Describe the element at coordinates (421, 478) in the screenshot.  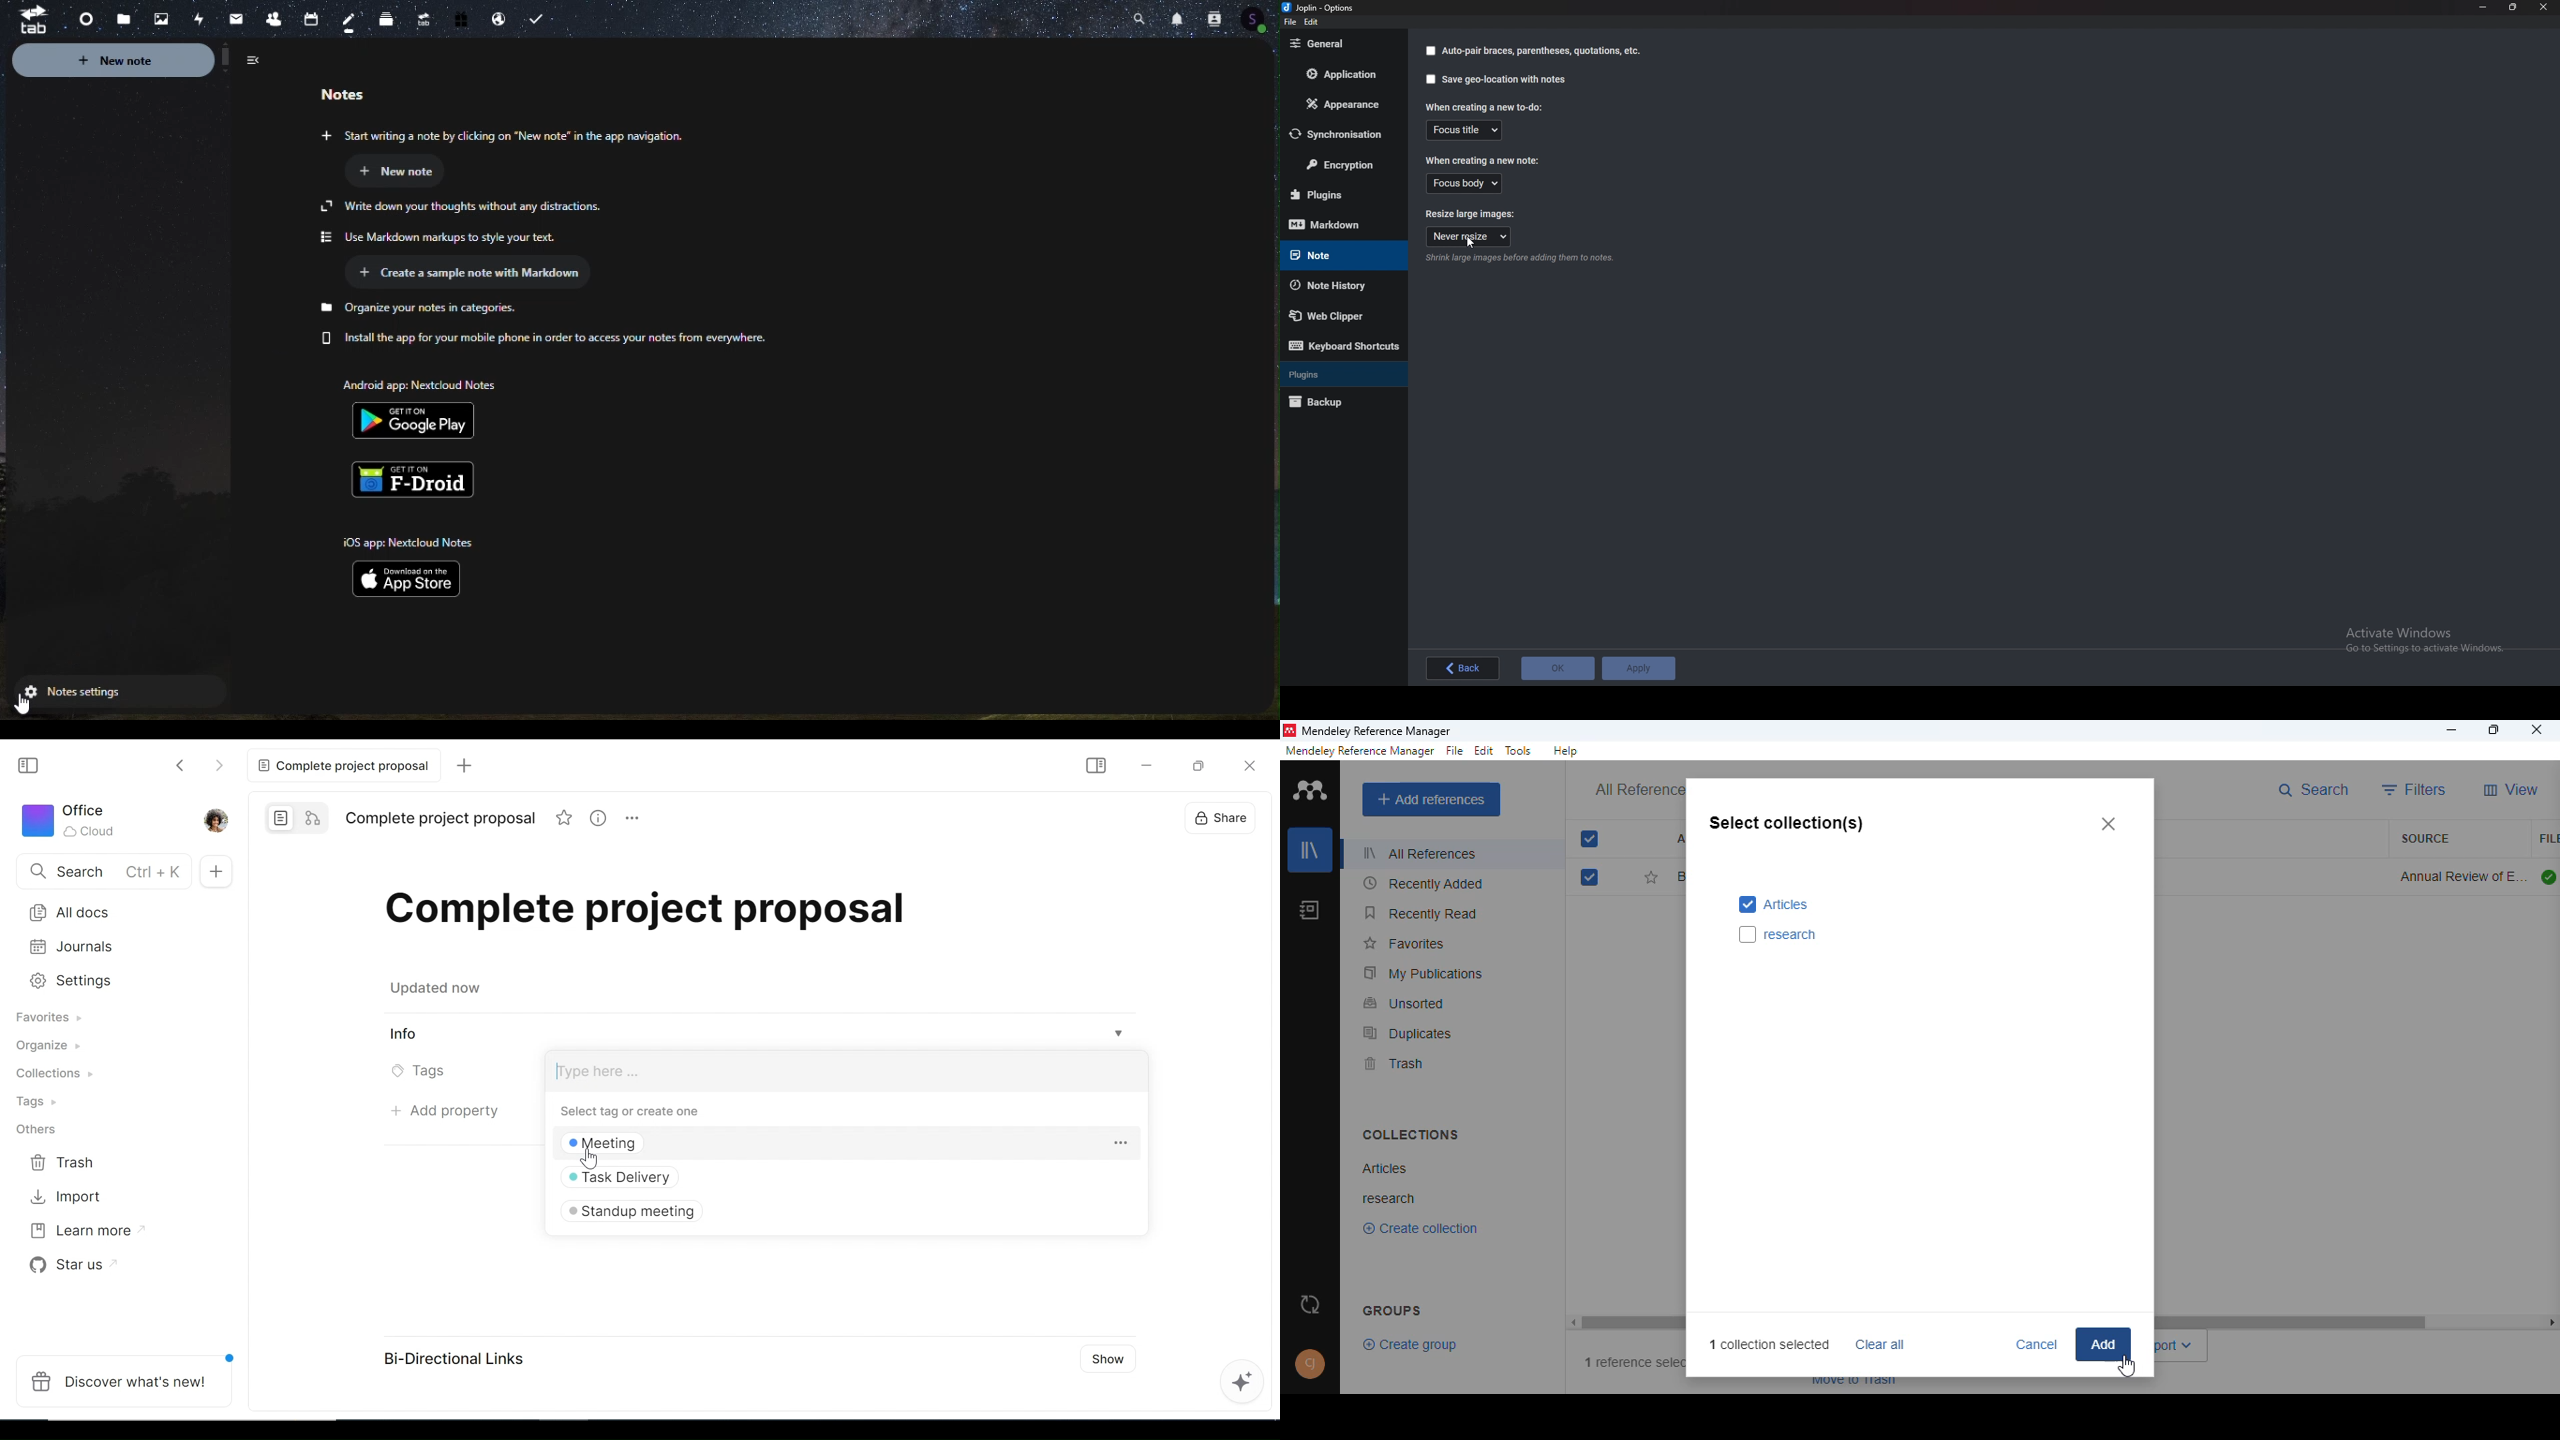
I see `f-droid` at that location.